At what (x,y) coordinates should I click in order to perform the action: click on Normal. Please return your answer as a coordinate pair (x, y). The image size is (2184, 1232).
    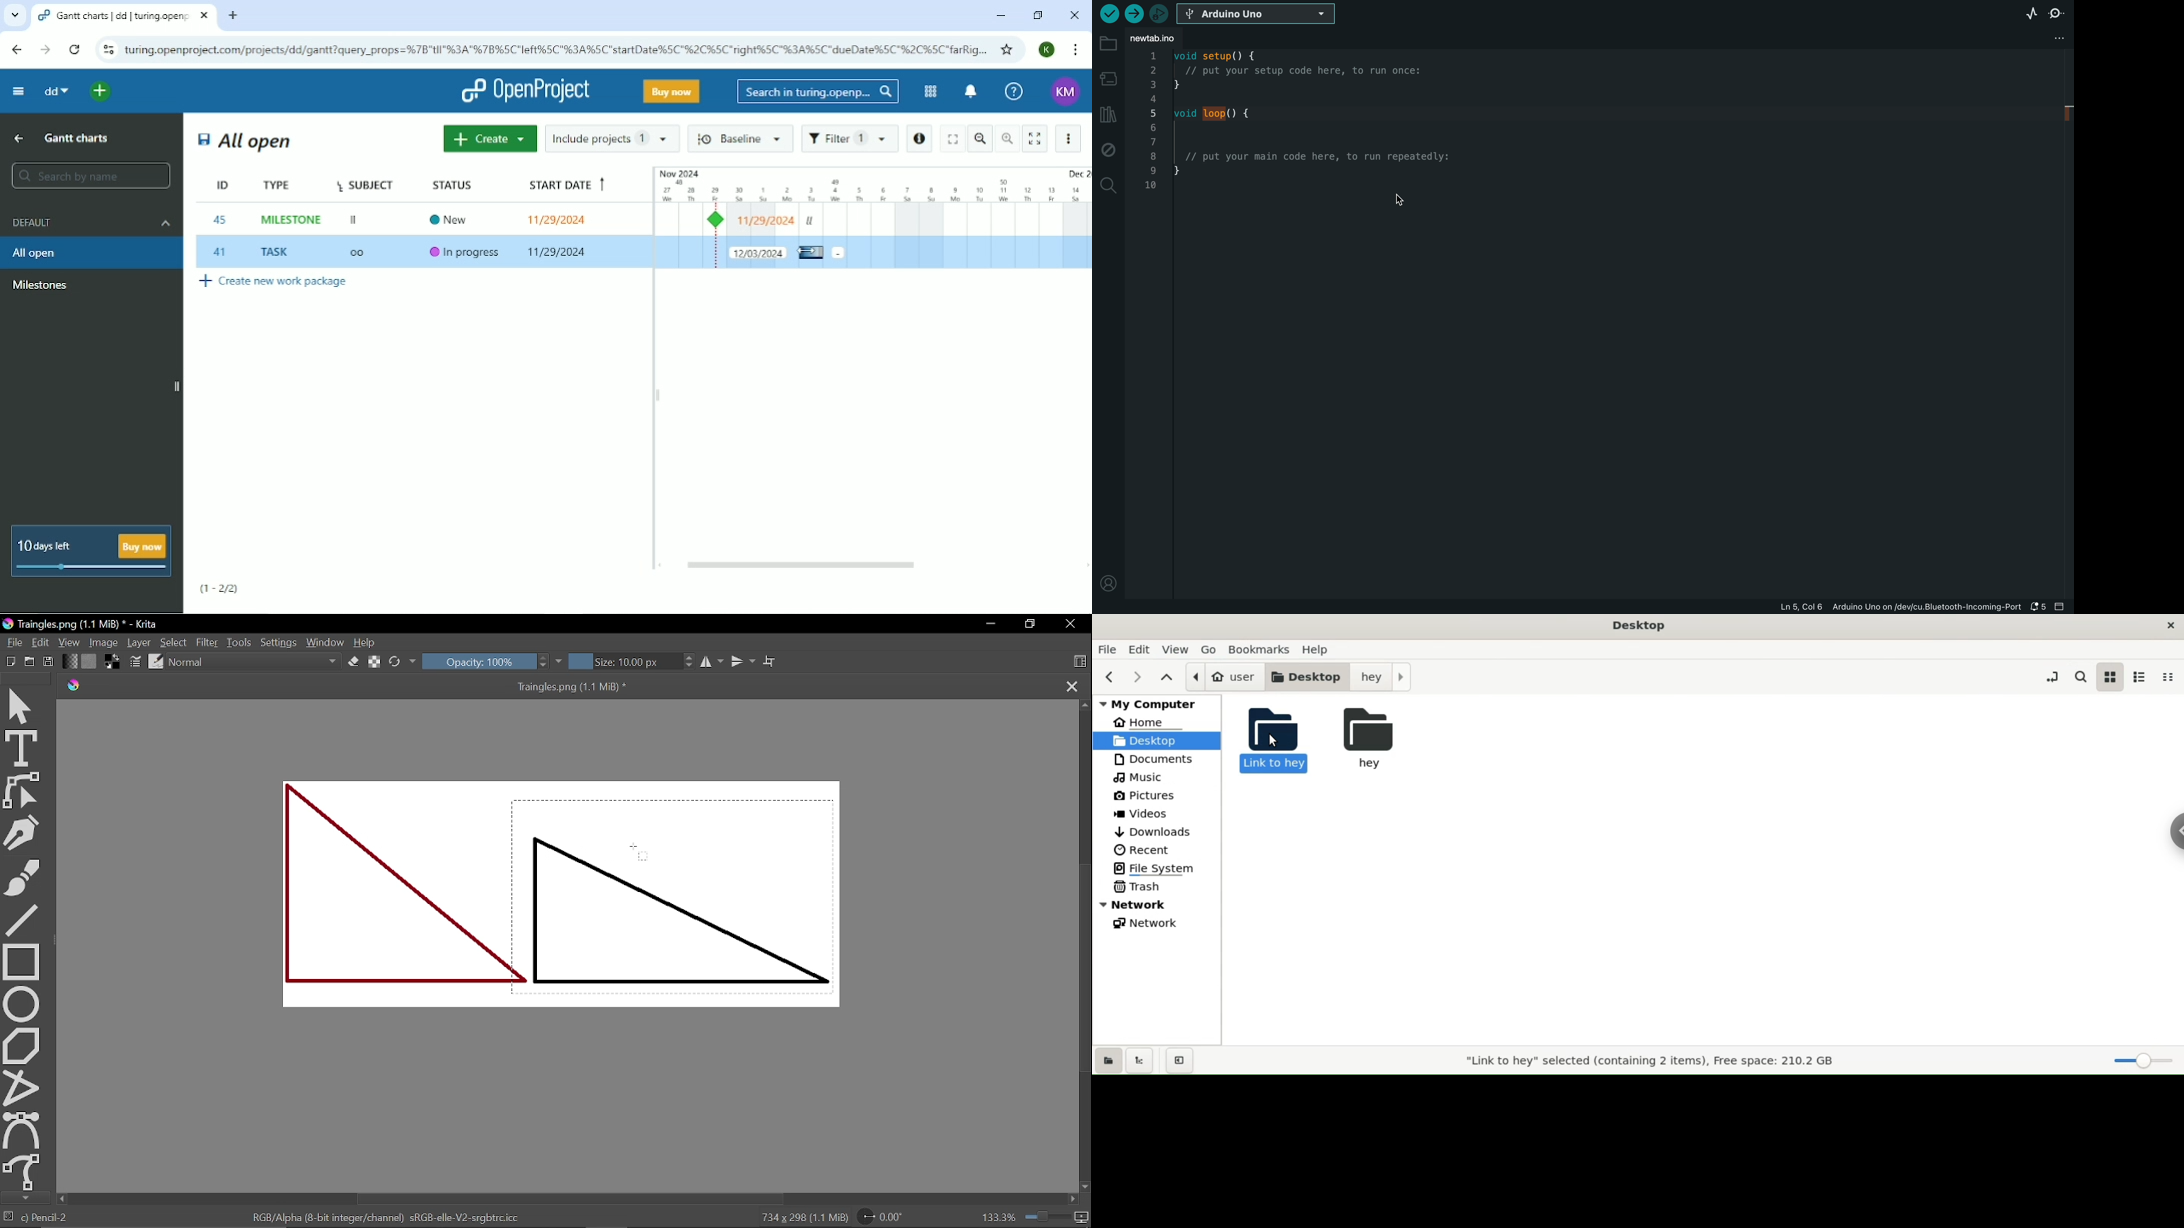
    Looking at the image, I should click on (254, 663).